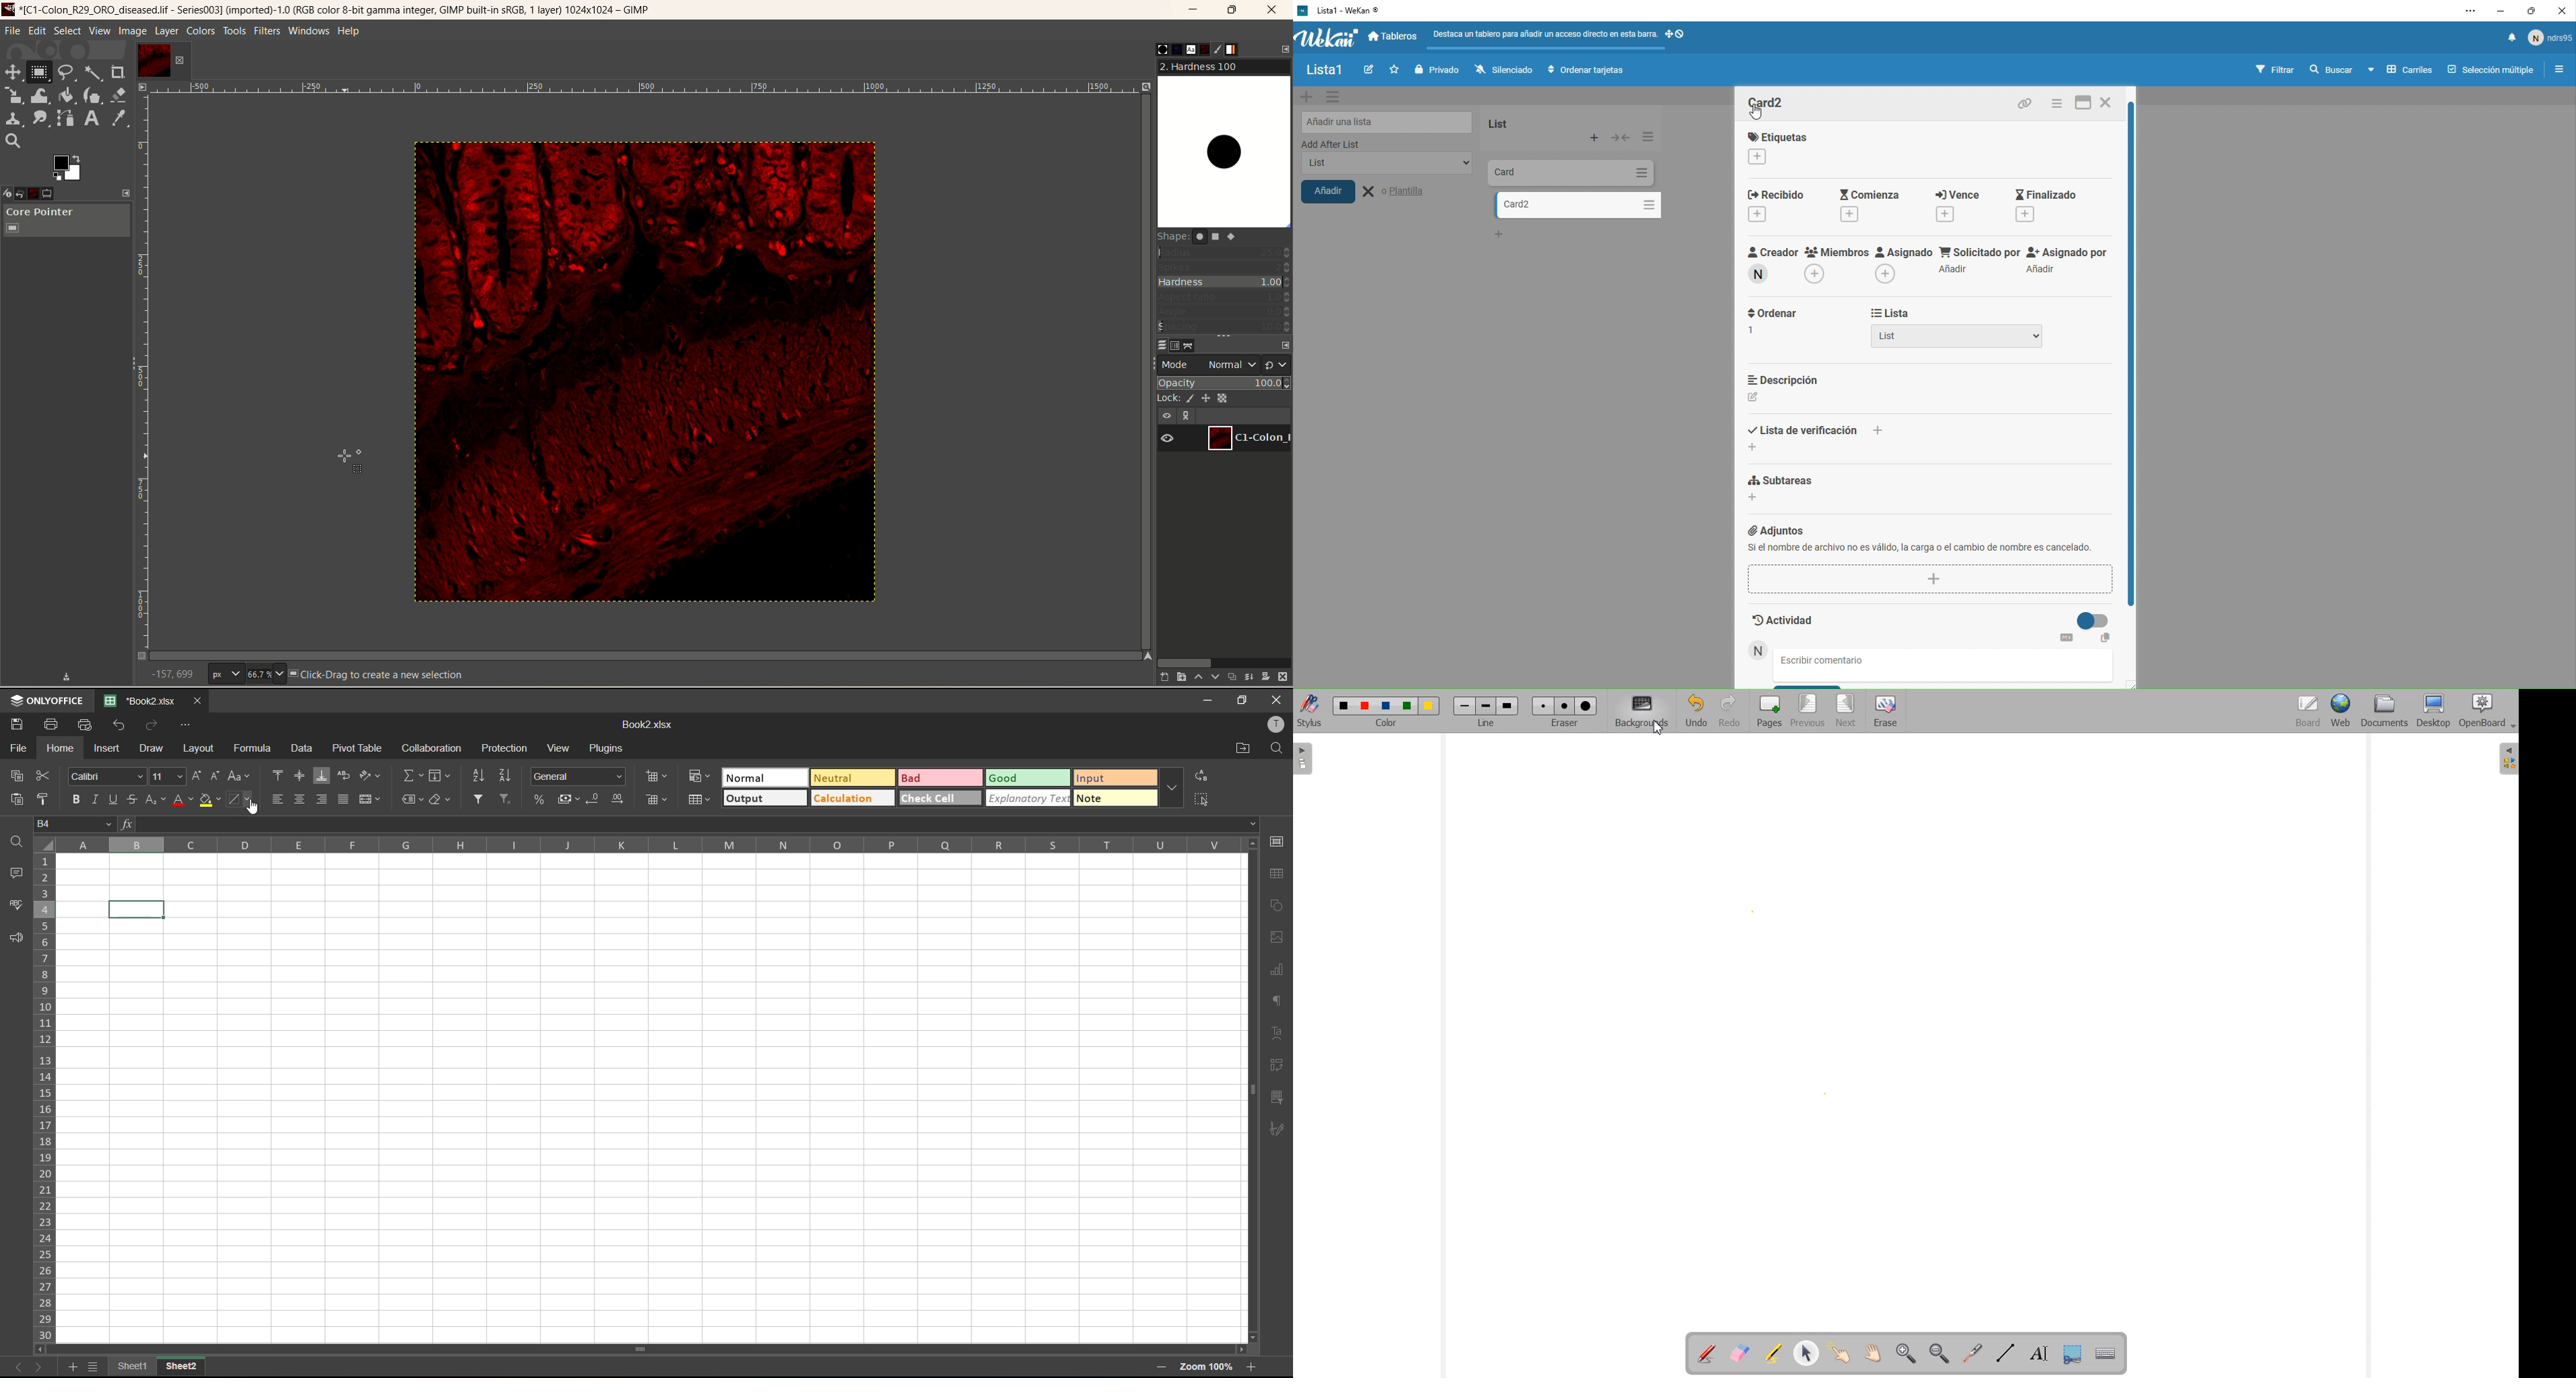  What do you see at coordinates (1254, 1090) in the screenshot?
I see `scrollbar` at bounding box center [1254, 1090].